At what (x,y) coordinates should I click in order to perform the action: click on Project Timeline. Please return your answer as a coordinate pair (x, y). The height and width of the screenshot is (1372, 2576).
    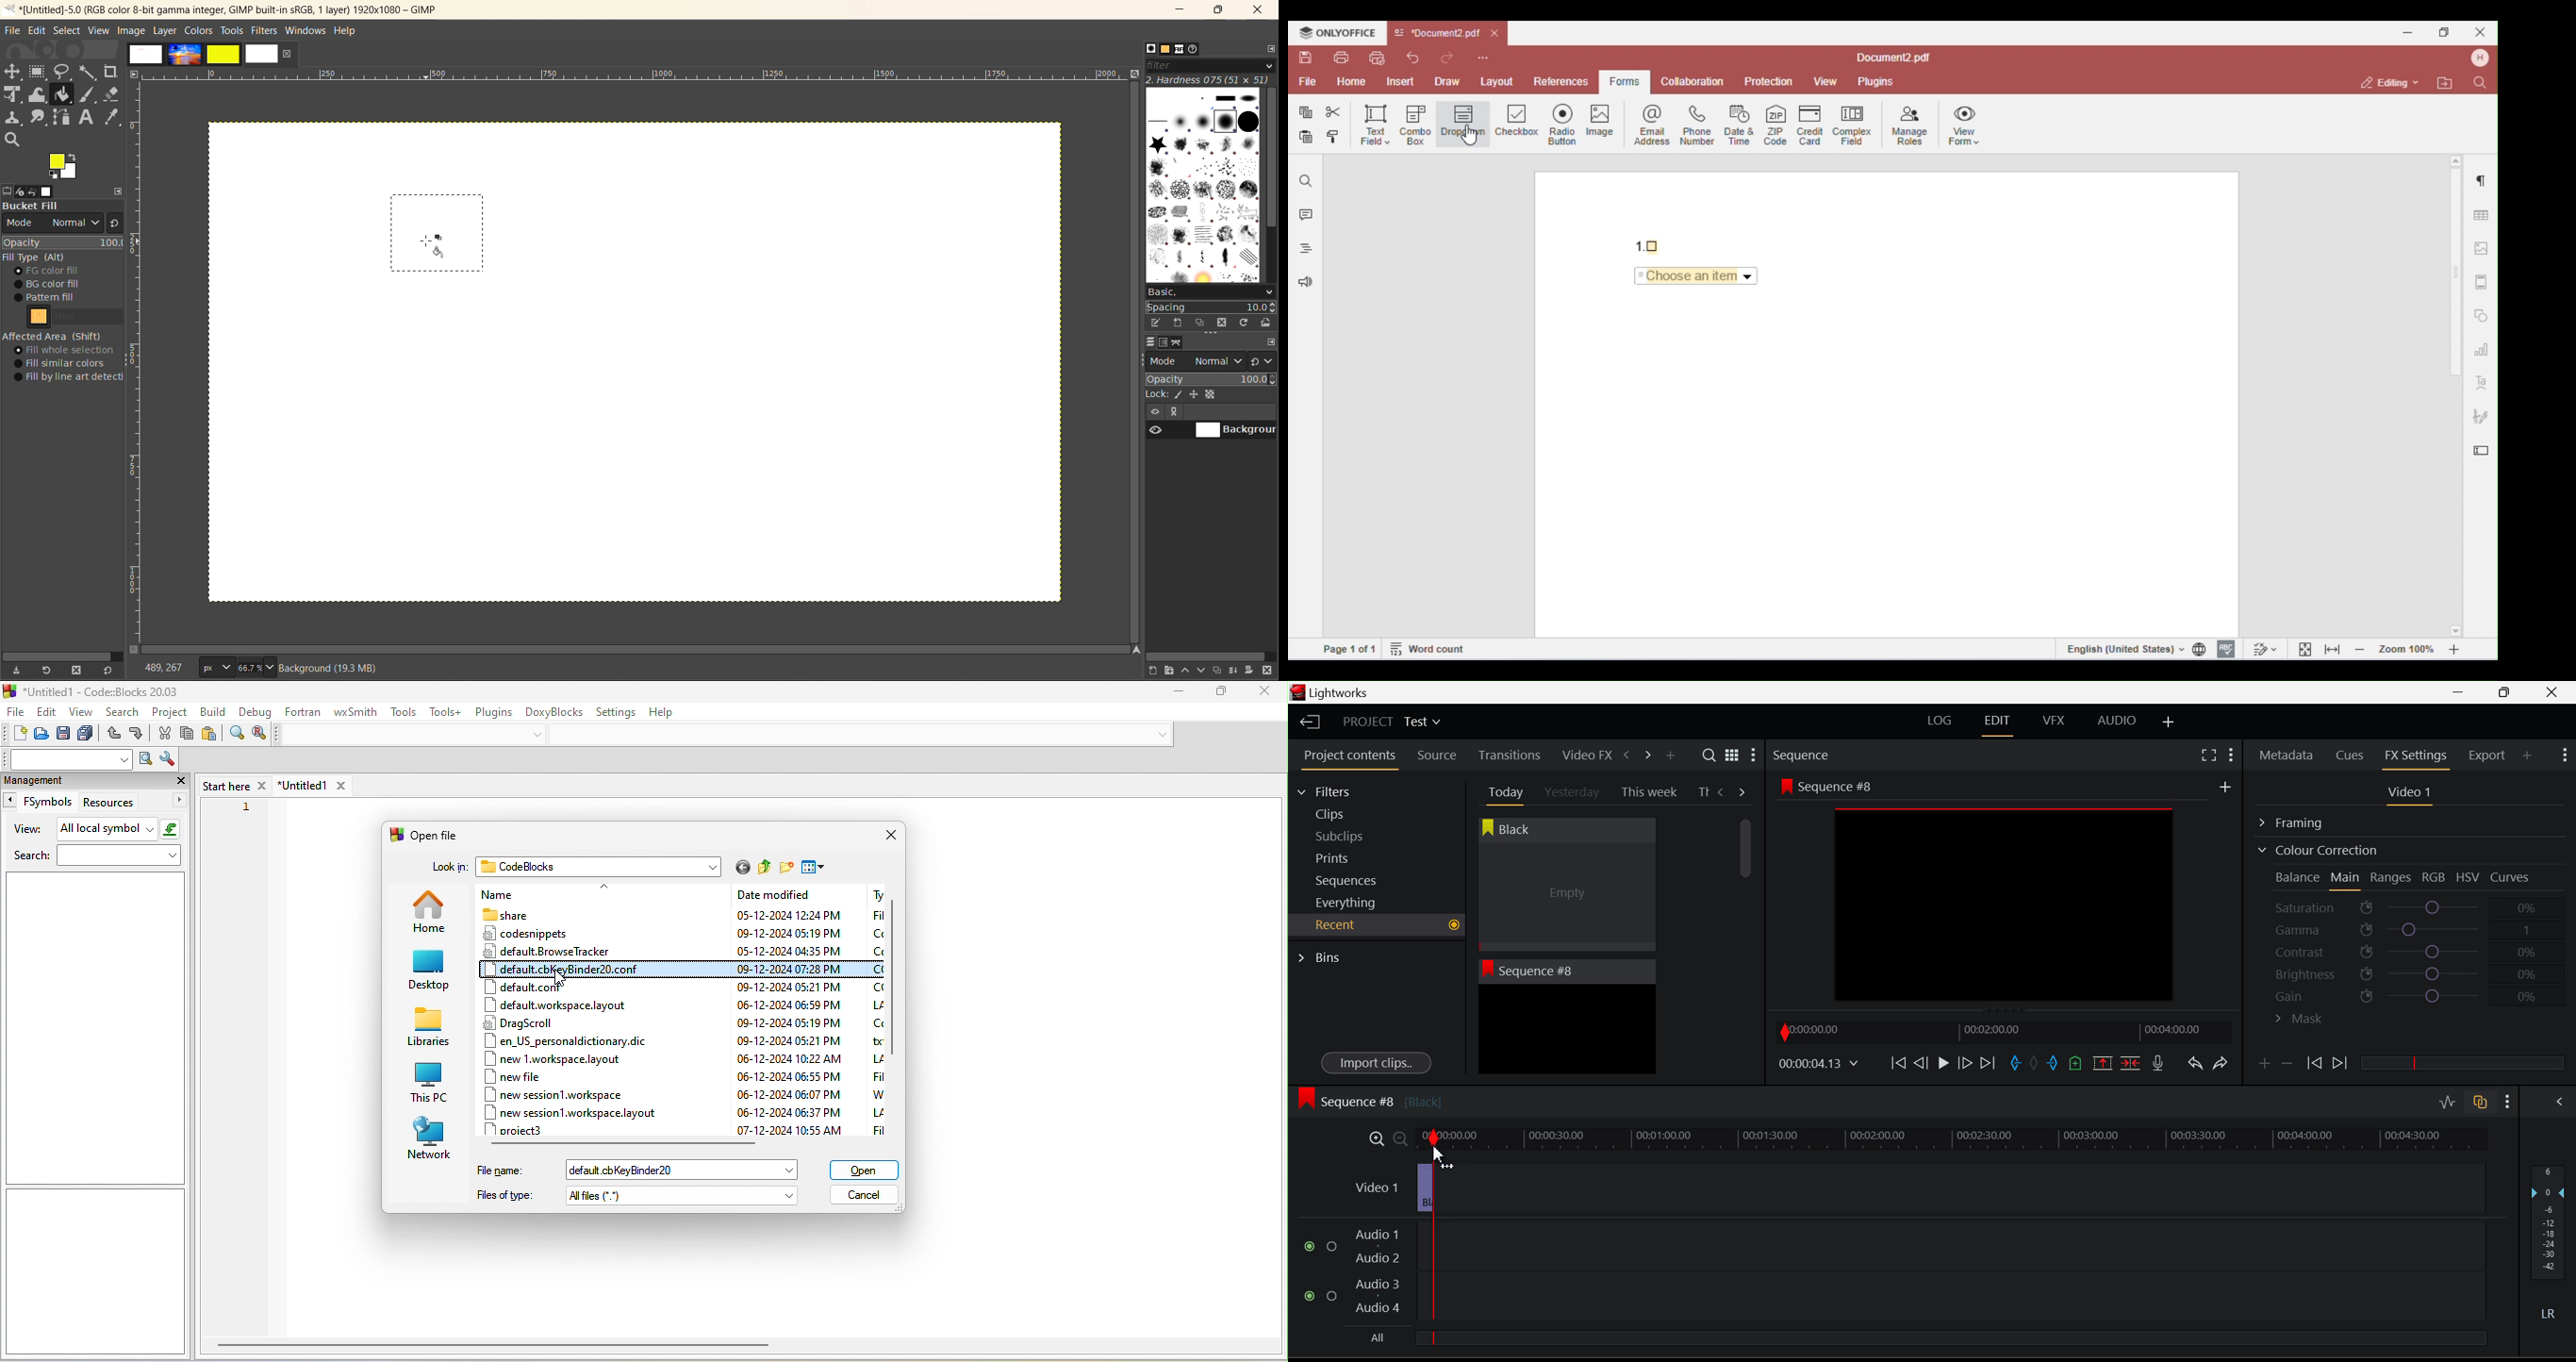
    Looking at the image, I should click on (1952, 1140).